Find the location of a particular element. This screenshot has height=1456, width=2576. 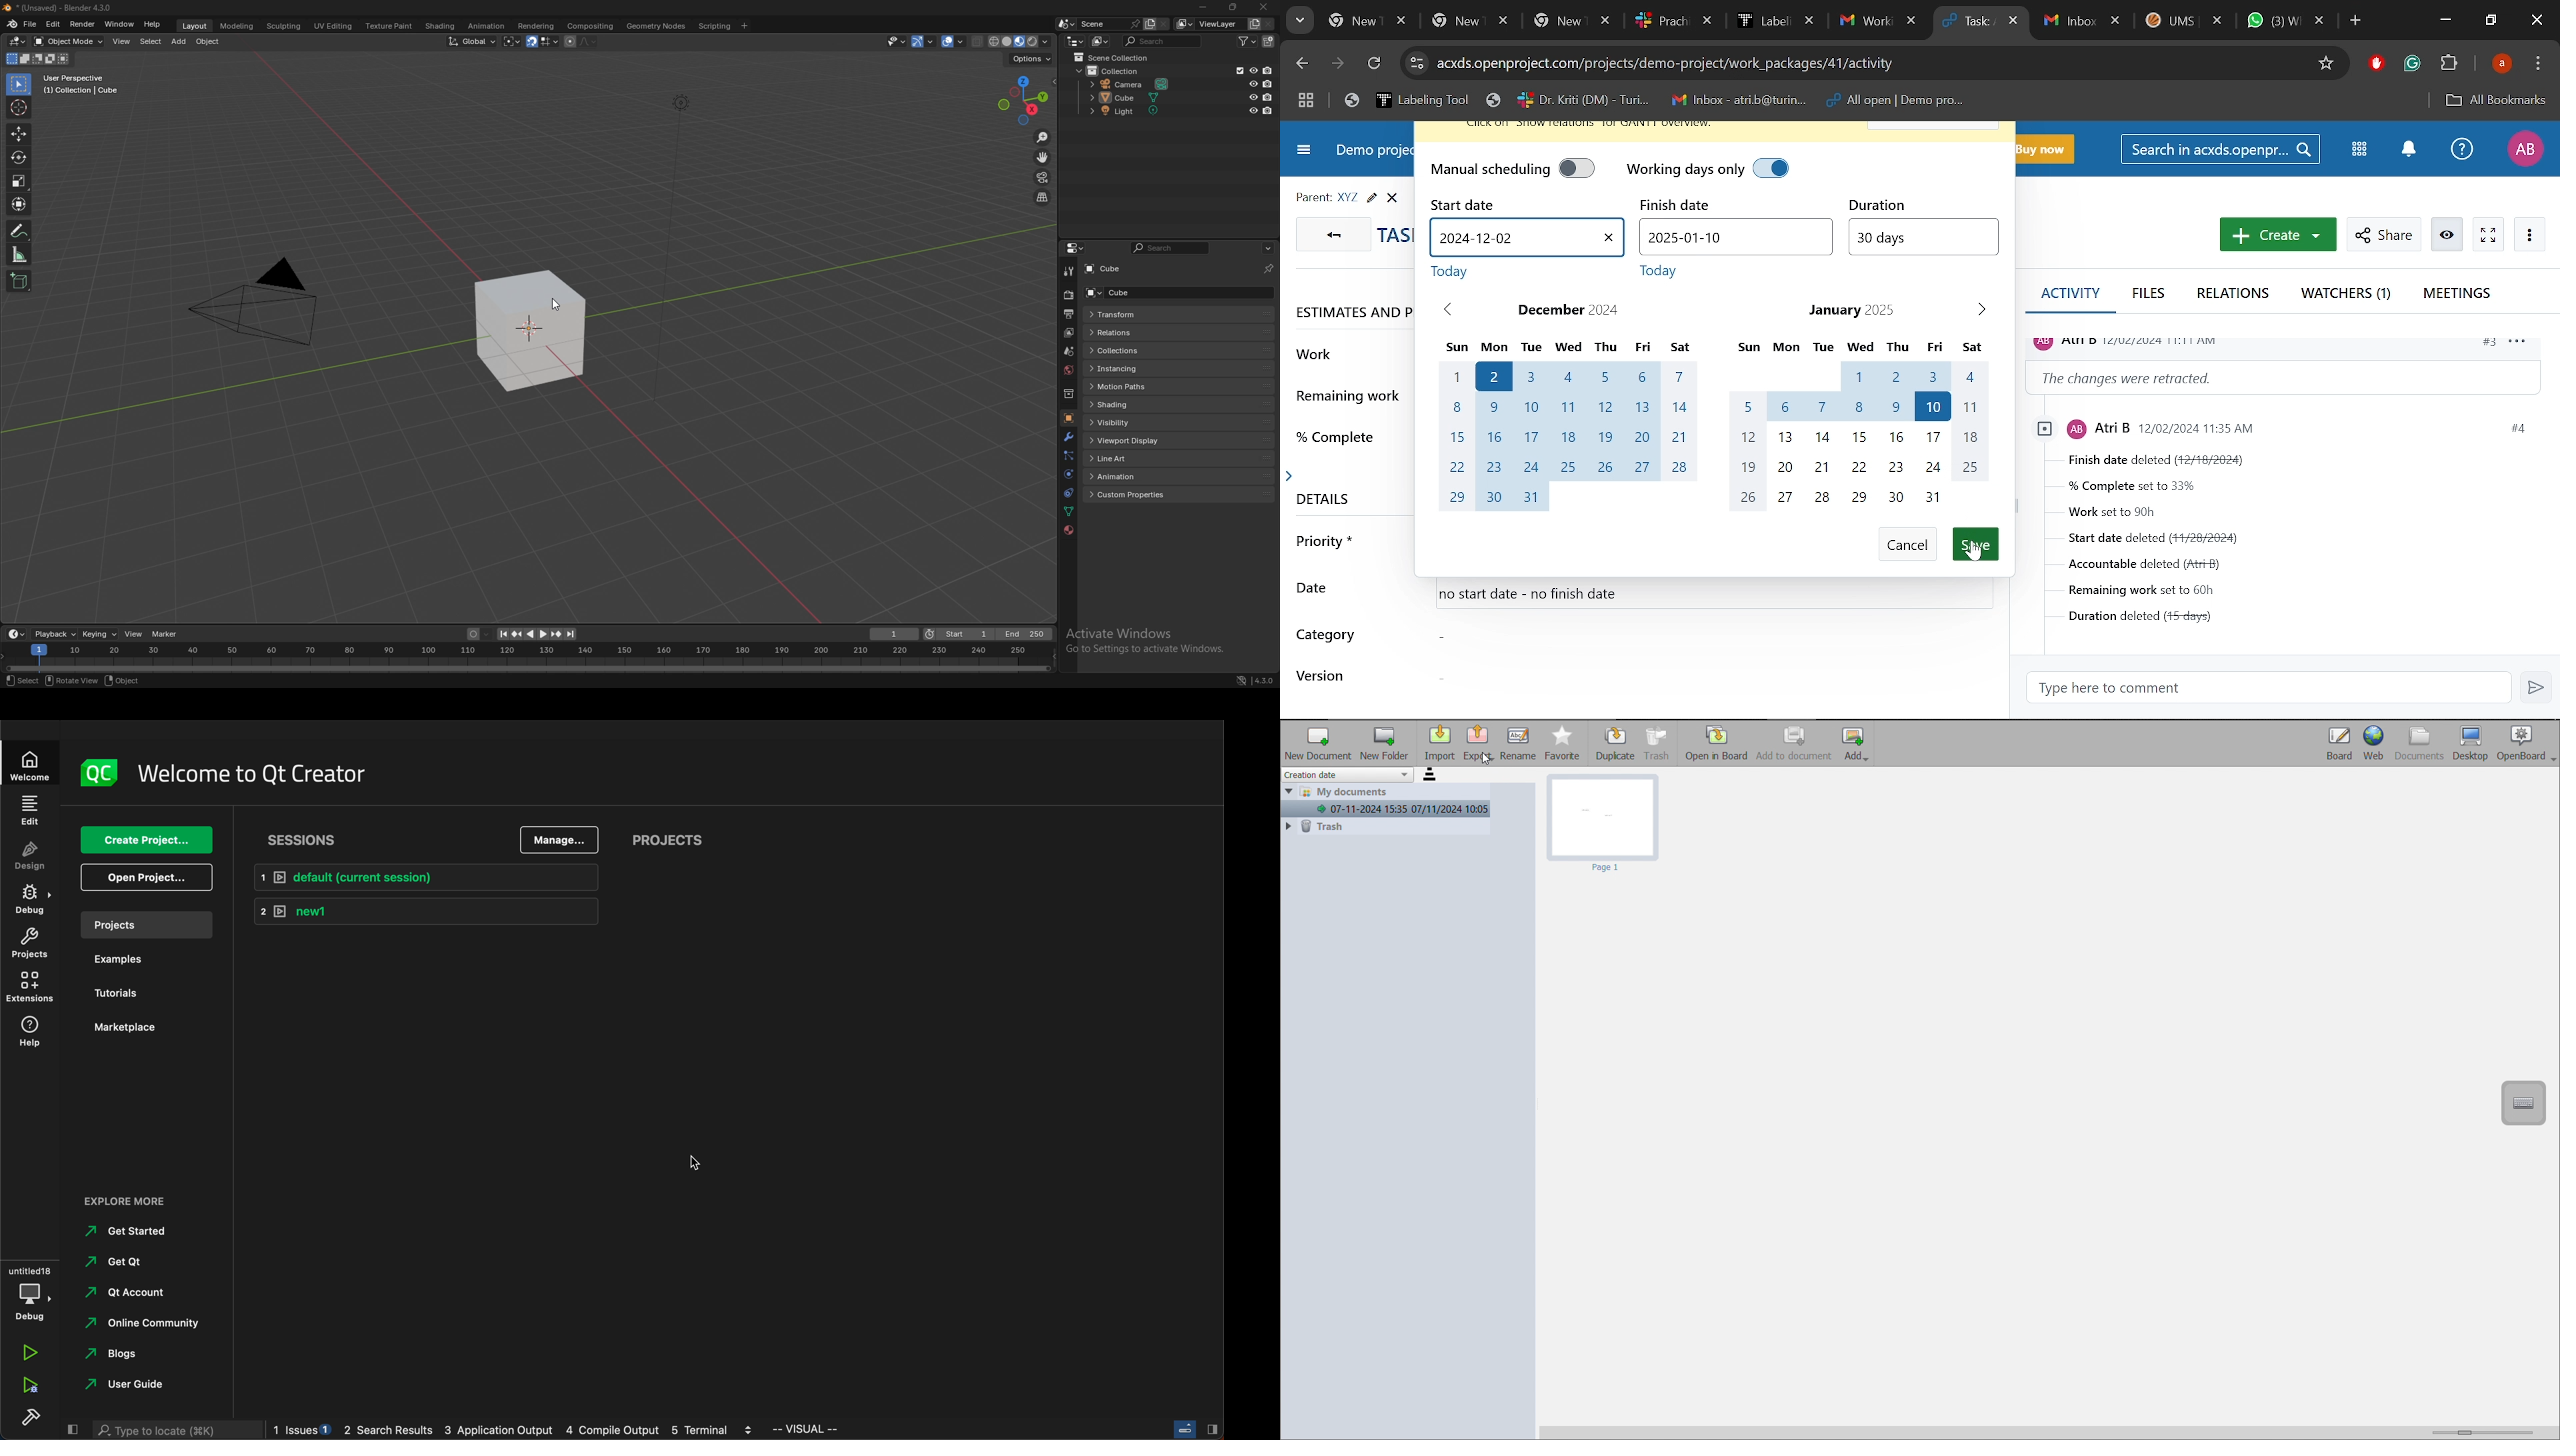

Modules is located at coordinates (2360, 151).